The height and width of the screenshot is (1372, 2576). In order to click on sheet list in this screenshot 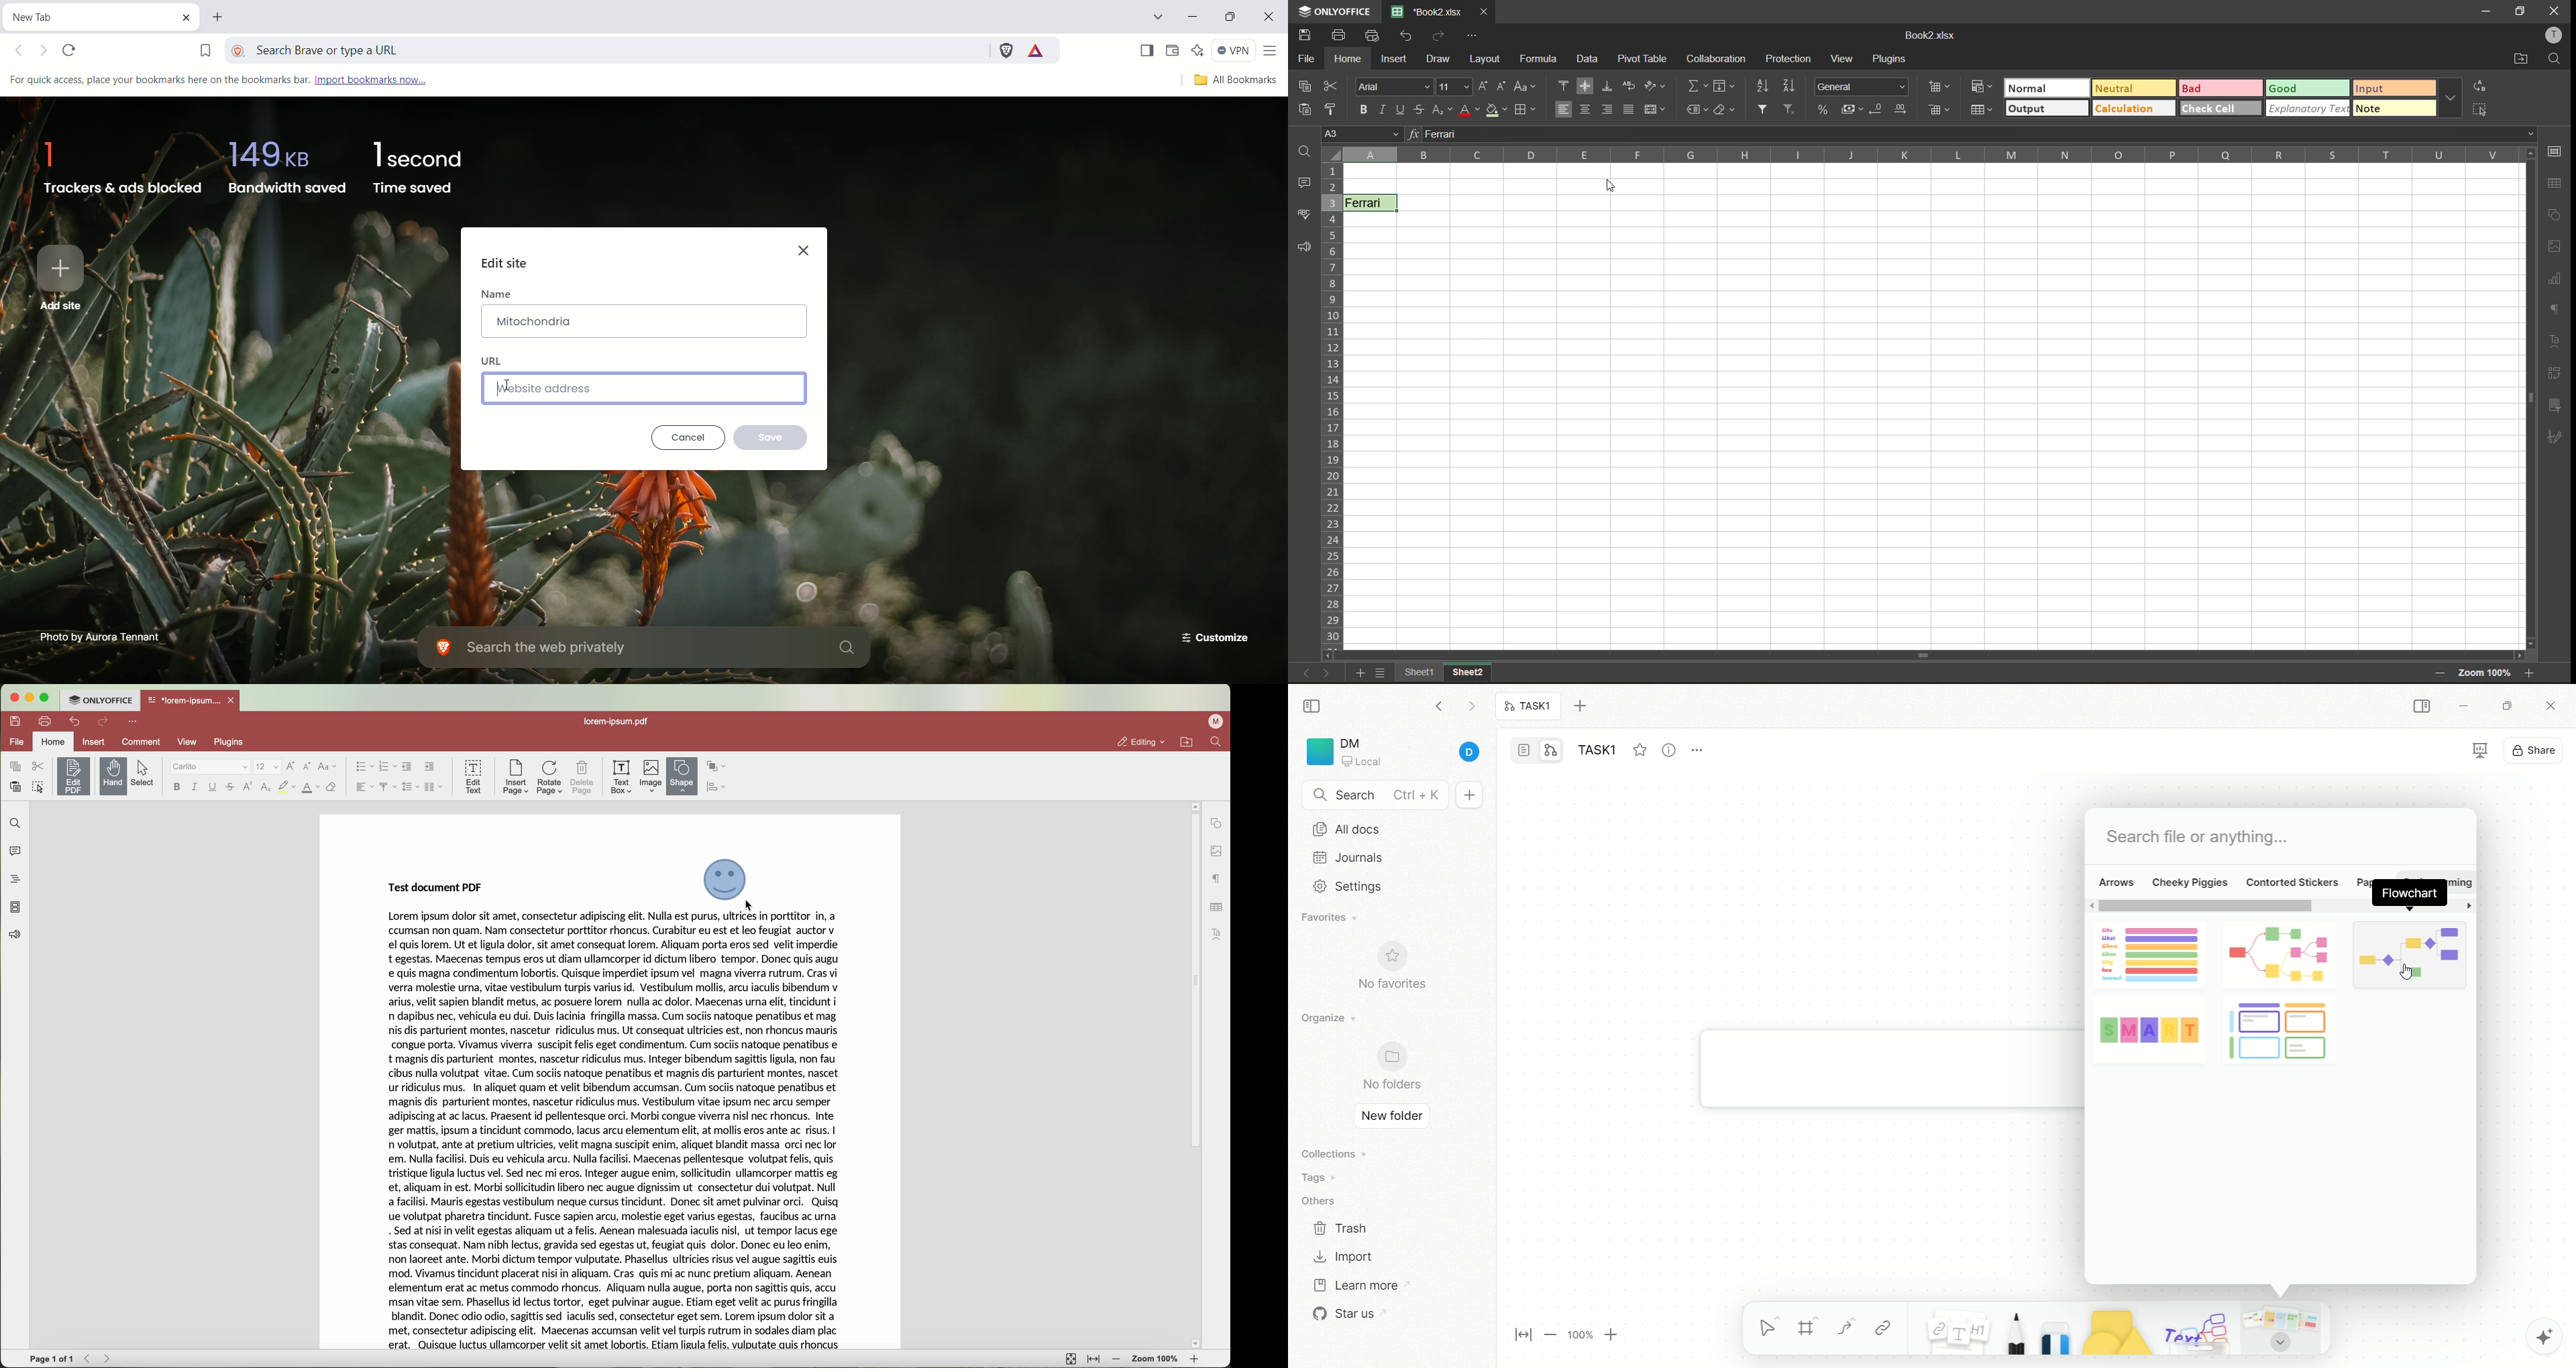, I will do `click(1381, 673)`.